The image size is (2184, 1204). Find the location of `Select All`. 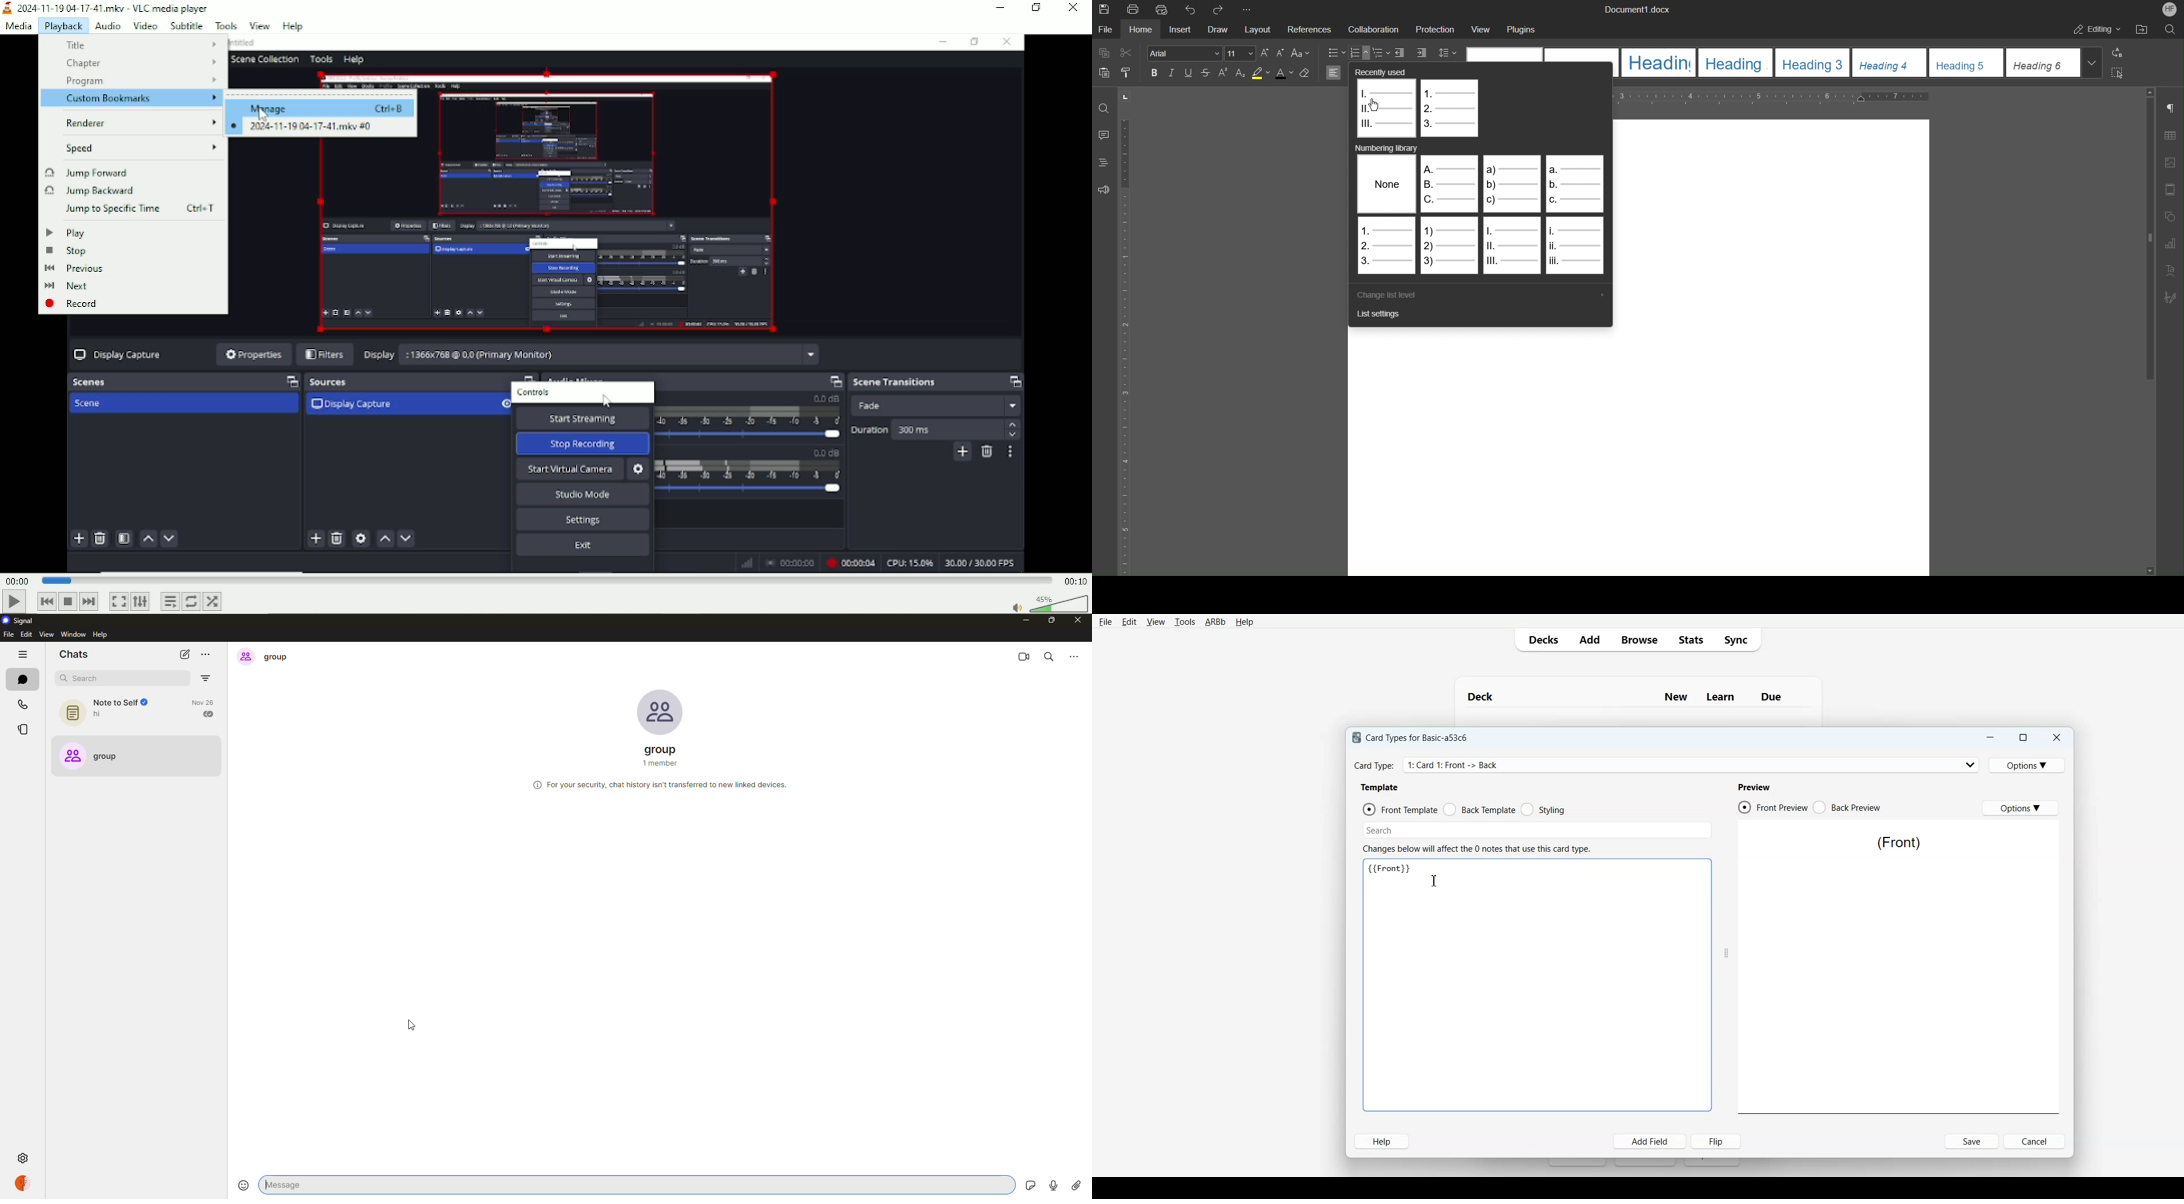

Select All is located at coordinates (2117, 73).